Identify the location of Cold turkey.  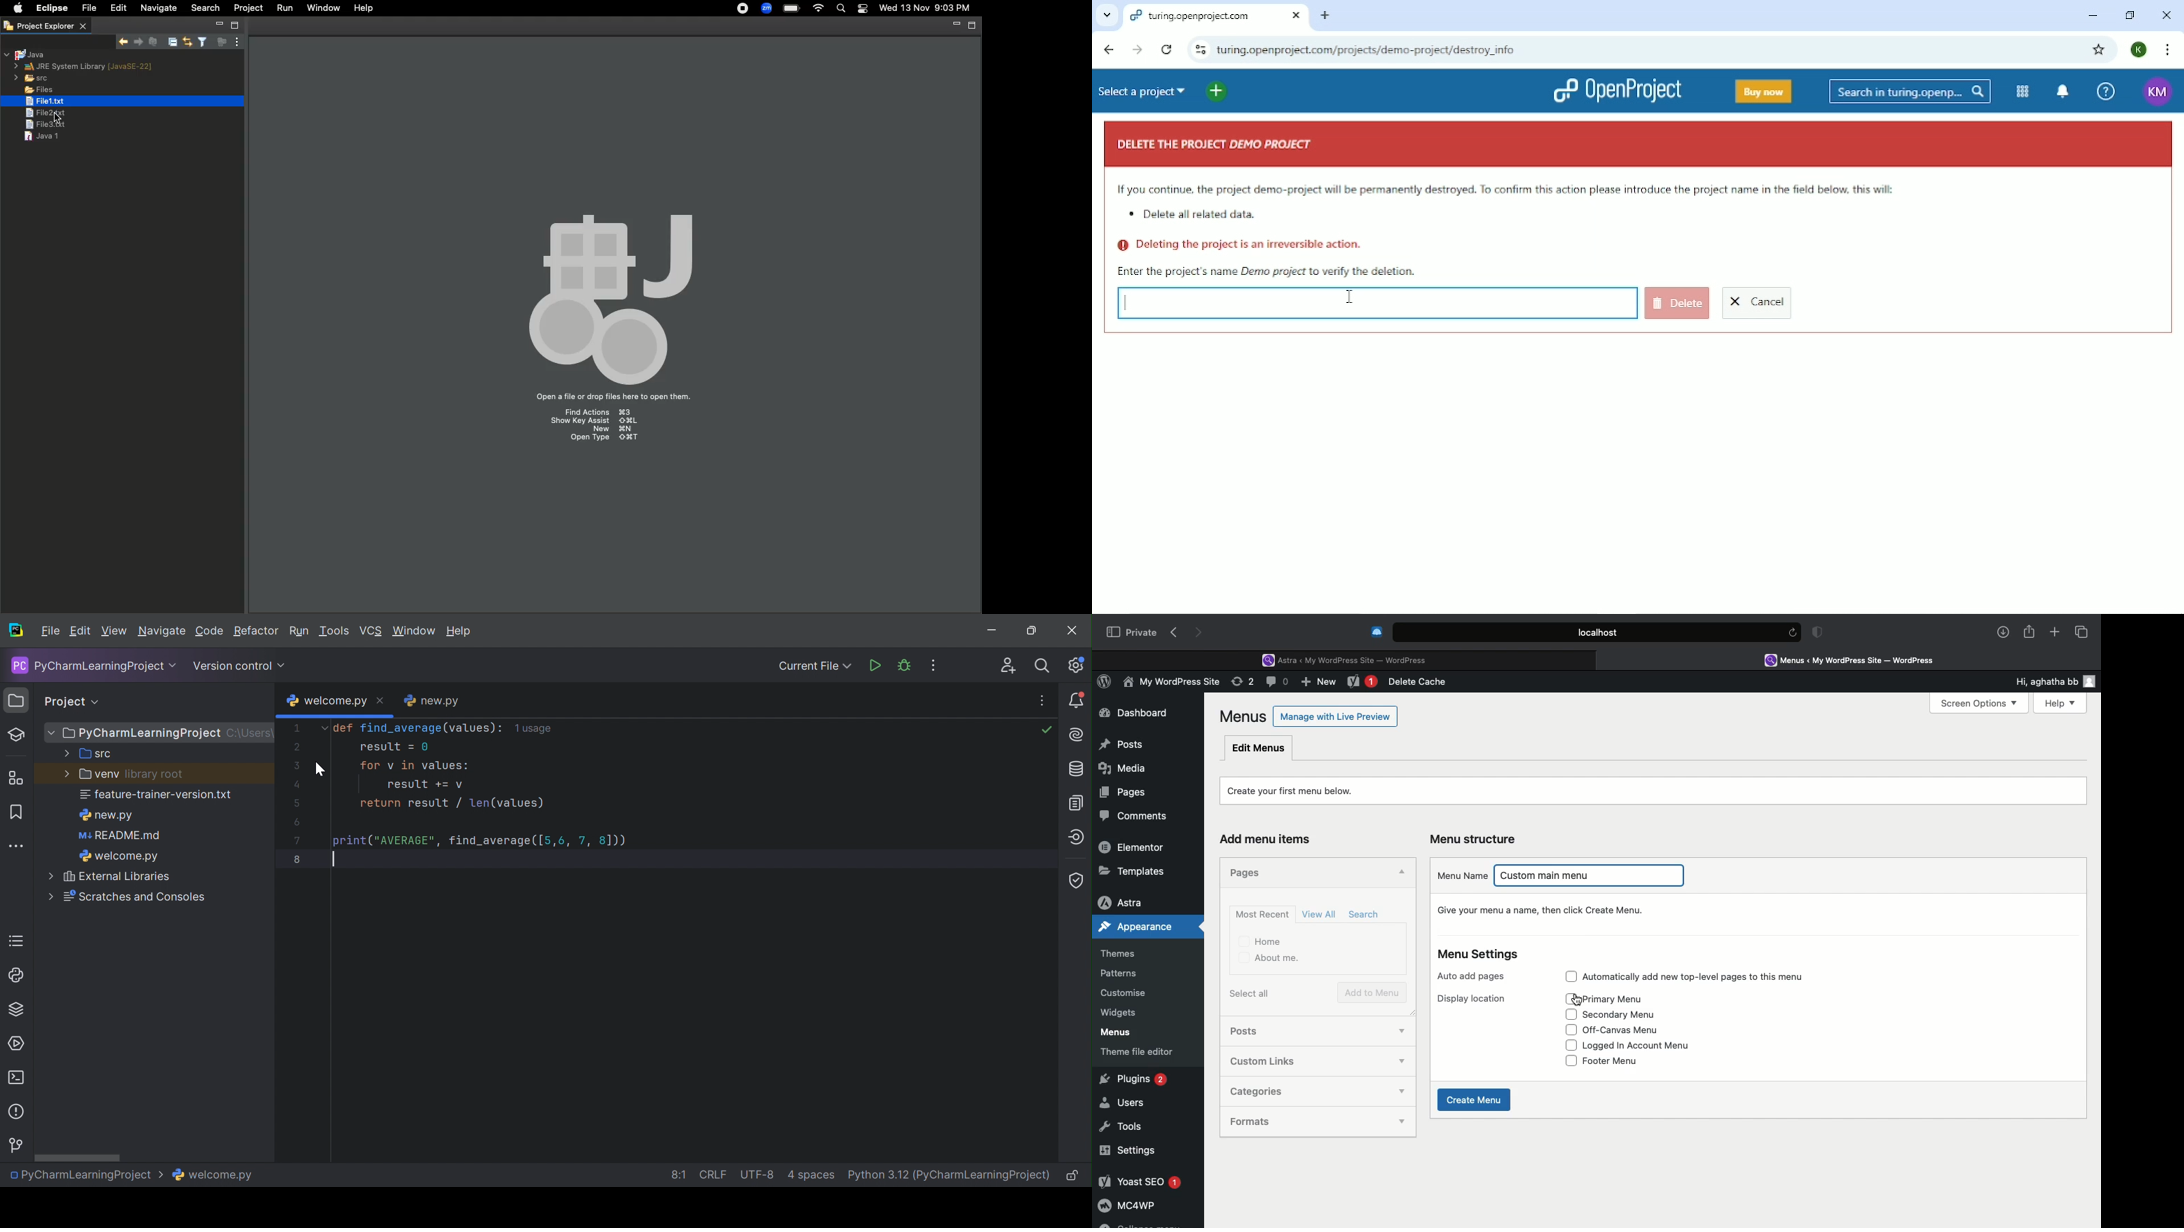
(1377, 632).